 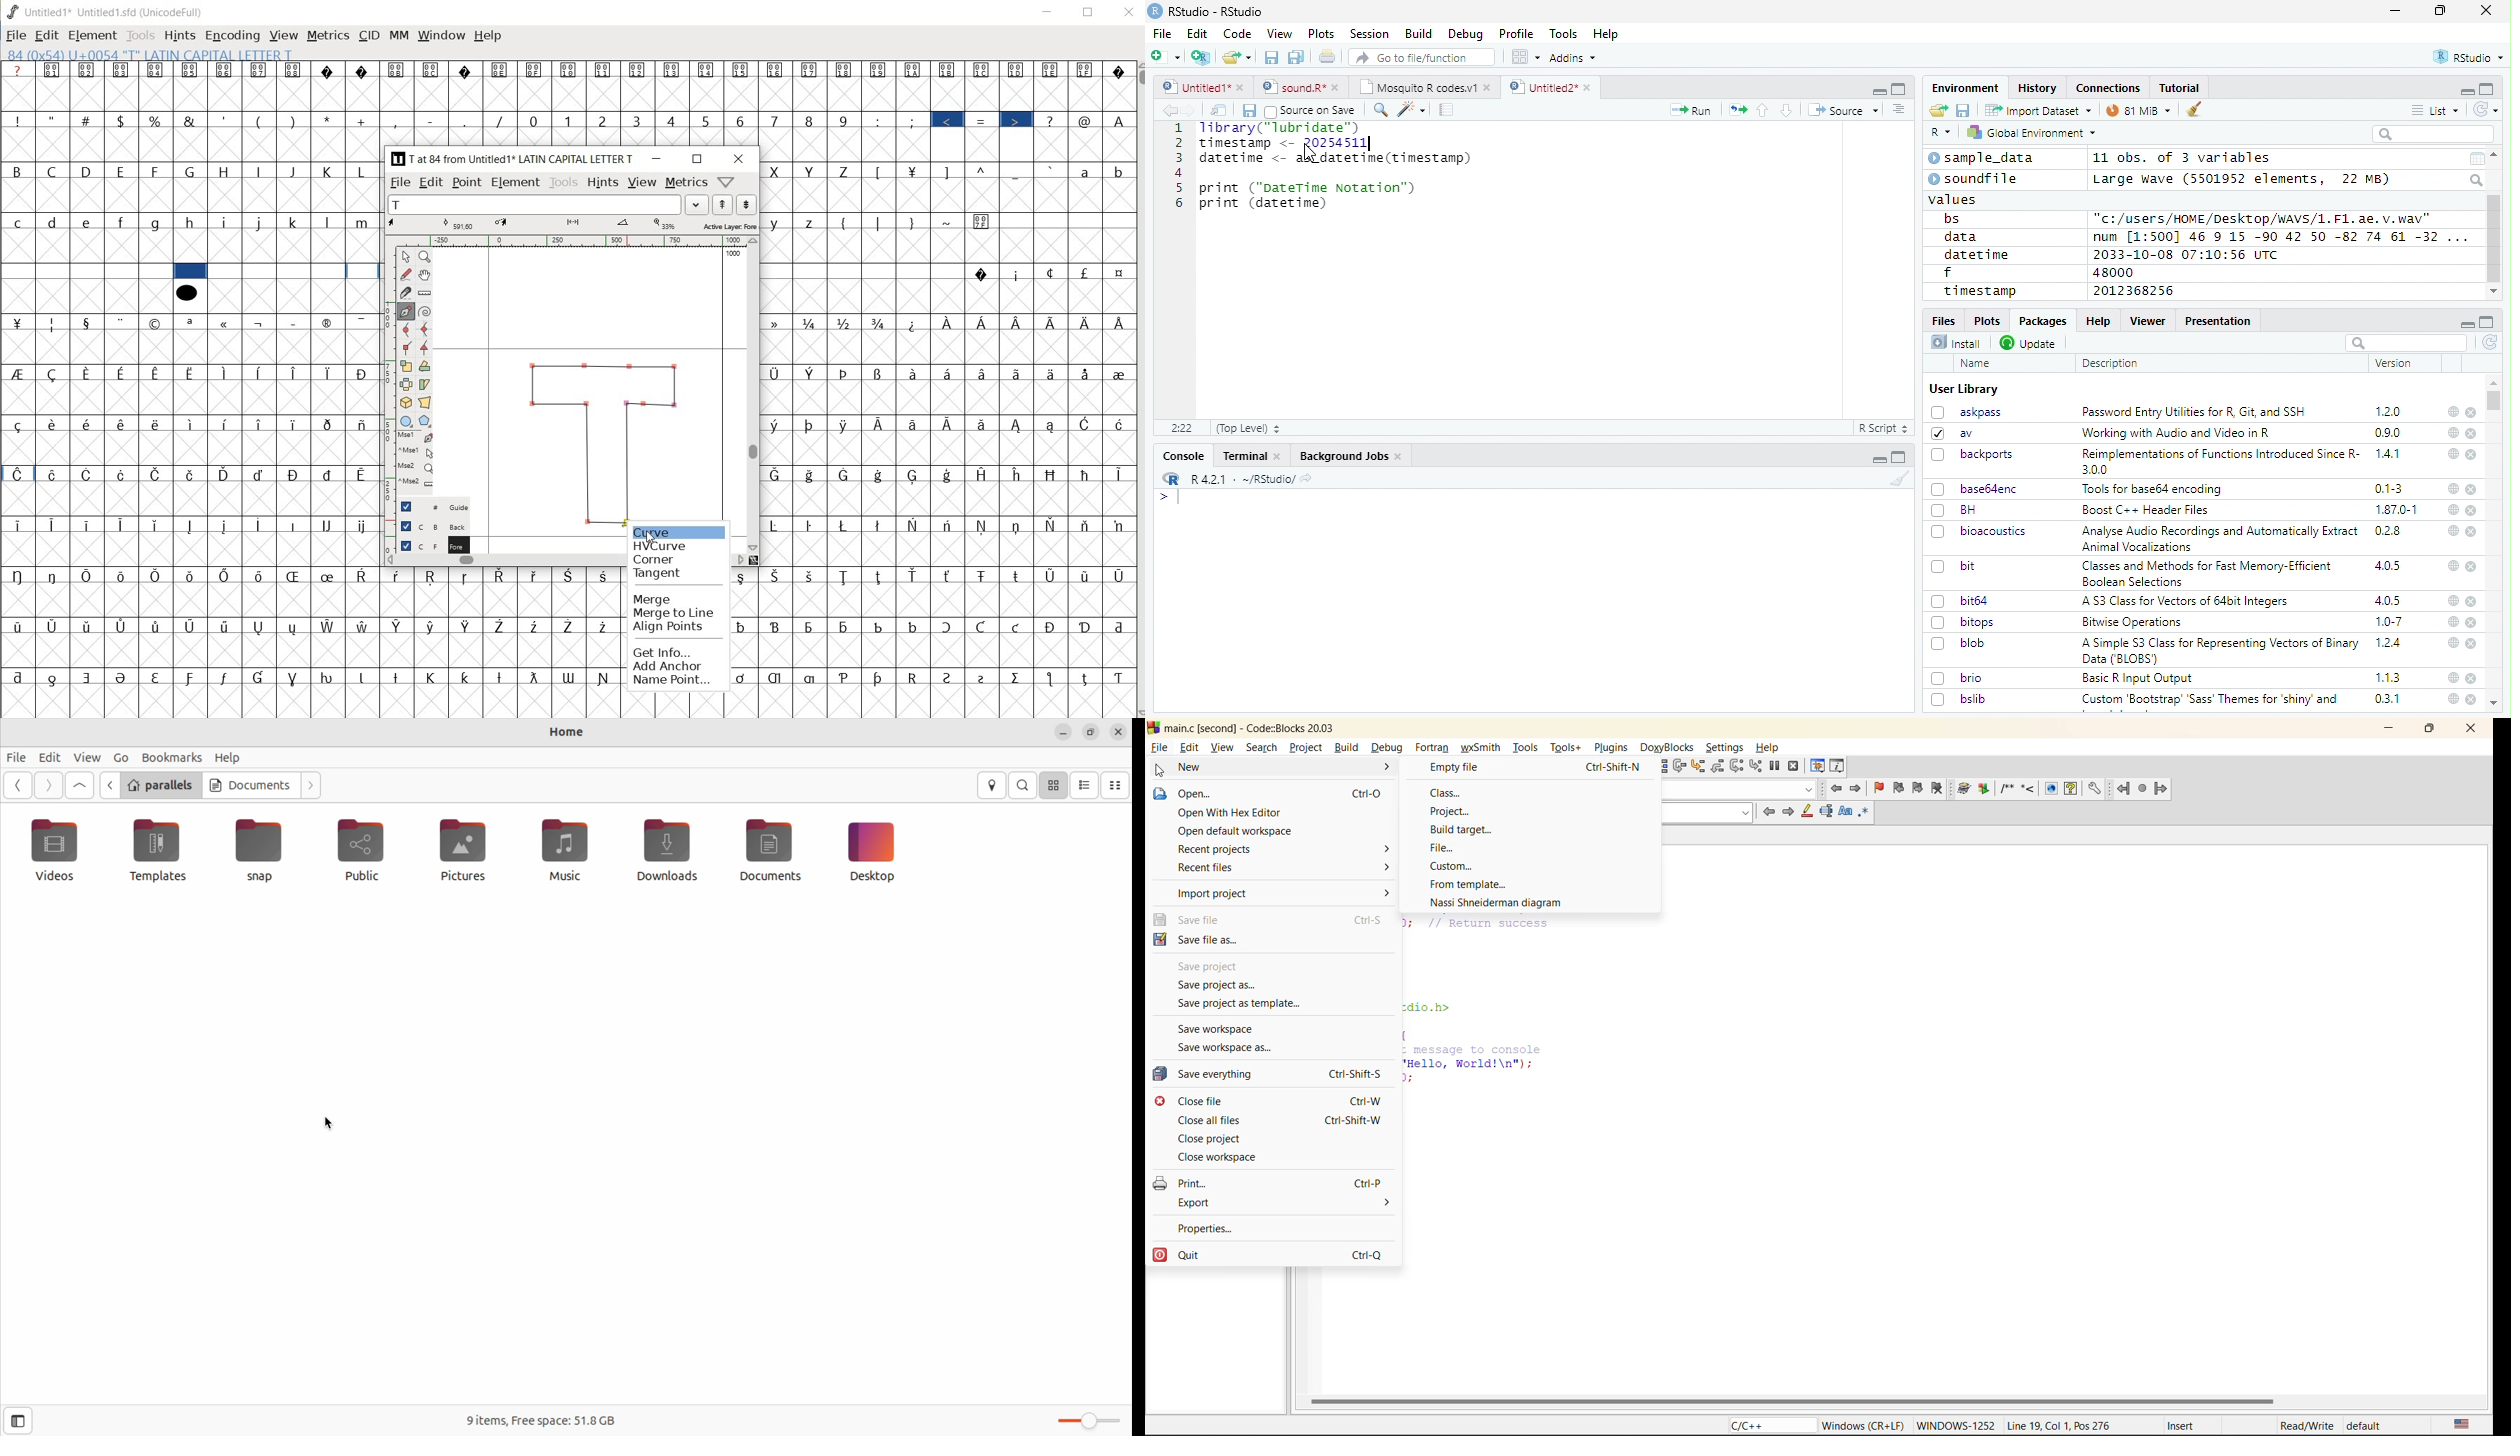 I want to click on Symbol, so click(x=261, y=322).